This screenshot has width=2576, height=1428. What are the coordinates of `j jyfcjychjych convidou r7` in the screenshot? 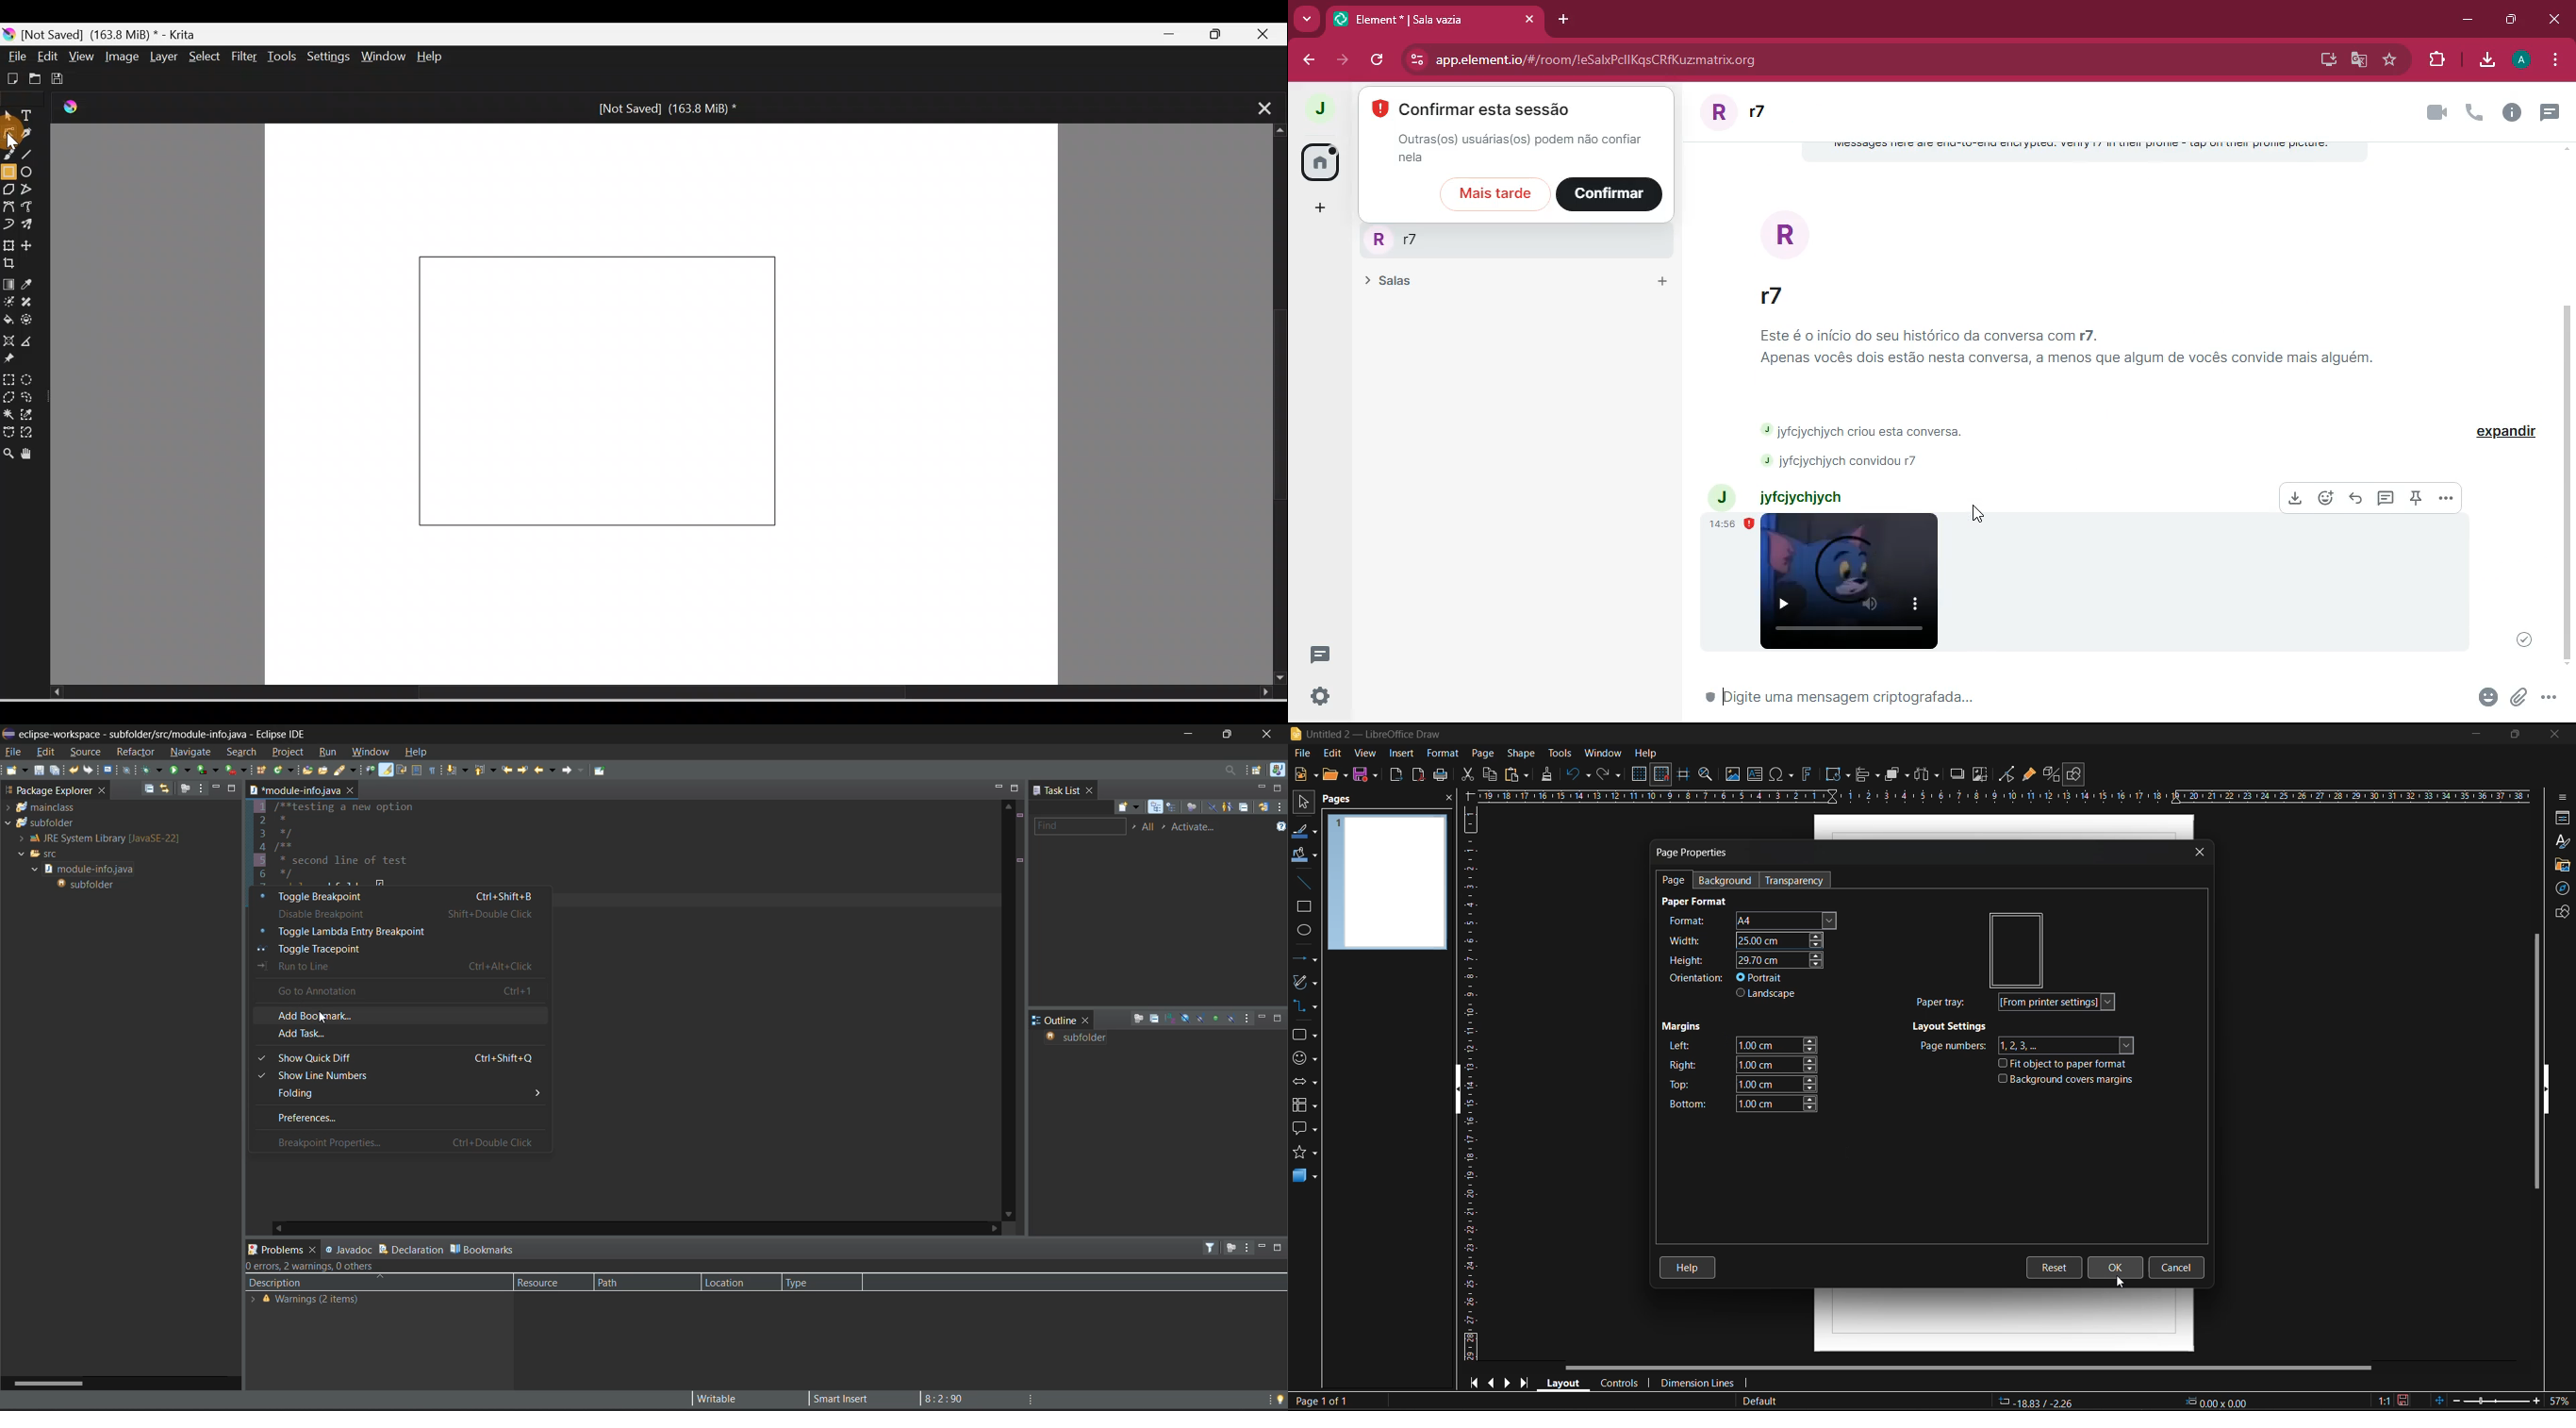 It's located at (1842, 464).